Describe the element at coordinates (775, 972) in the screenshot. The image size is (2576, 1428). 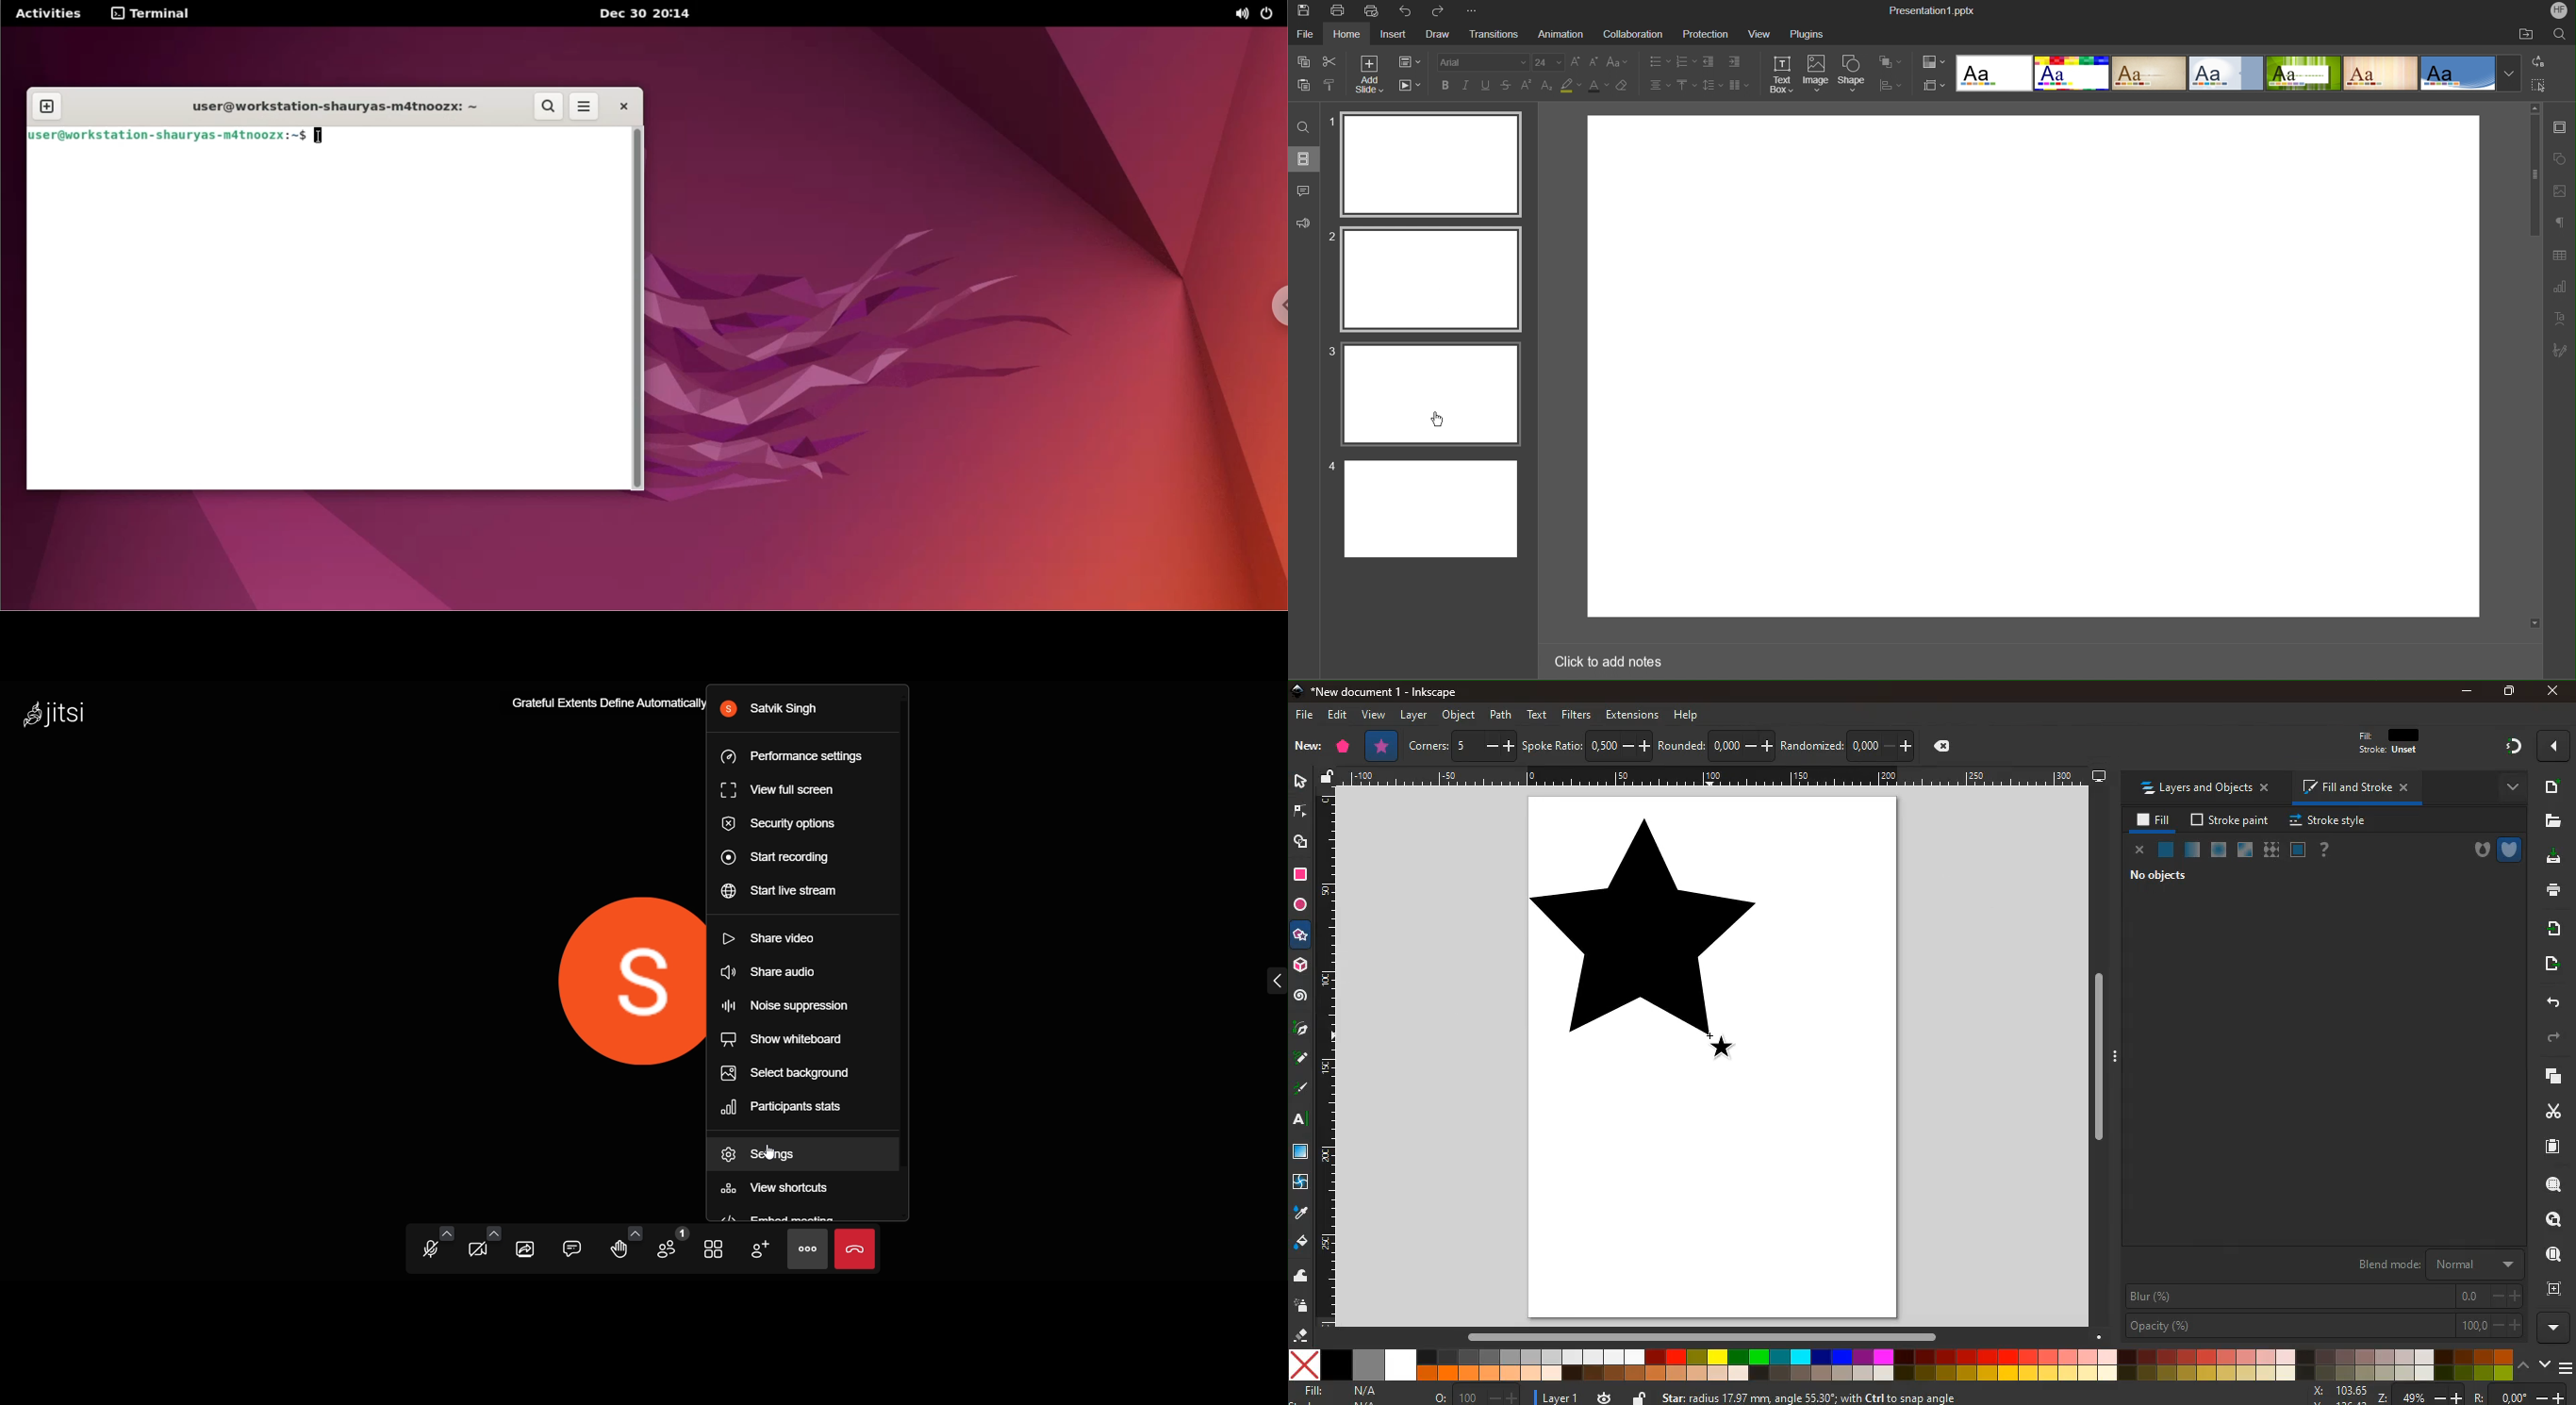
I see `share audio` at that location.